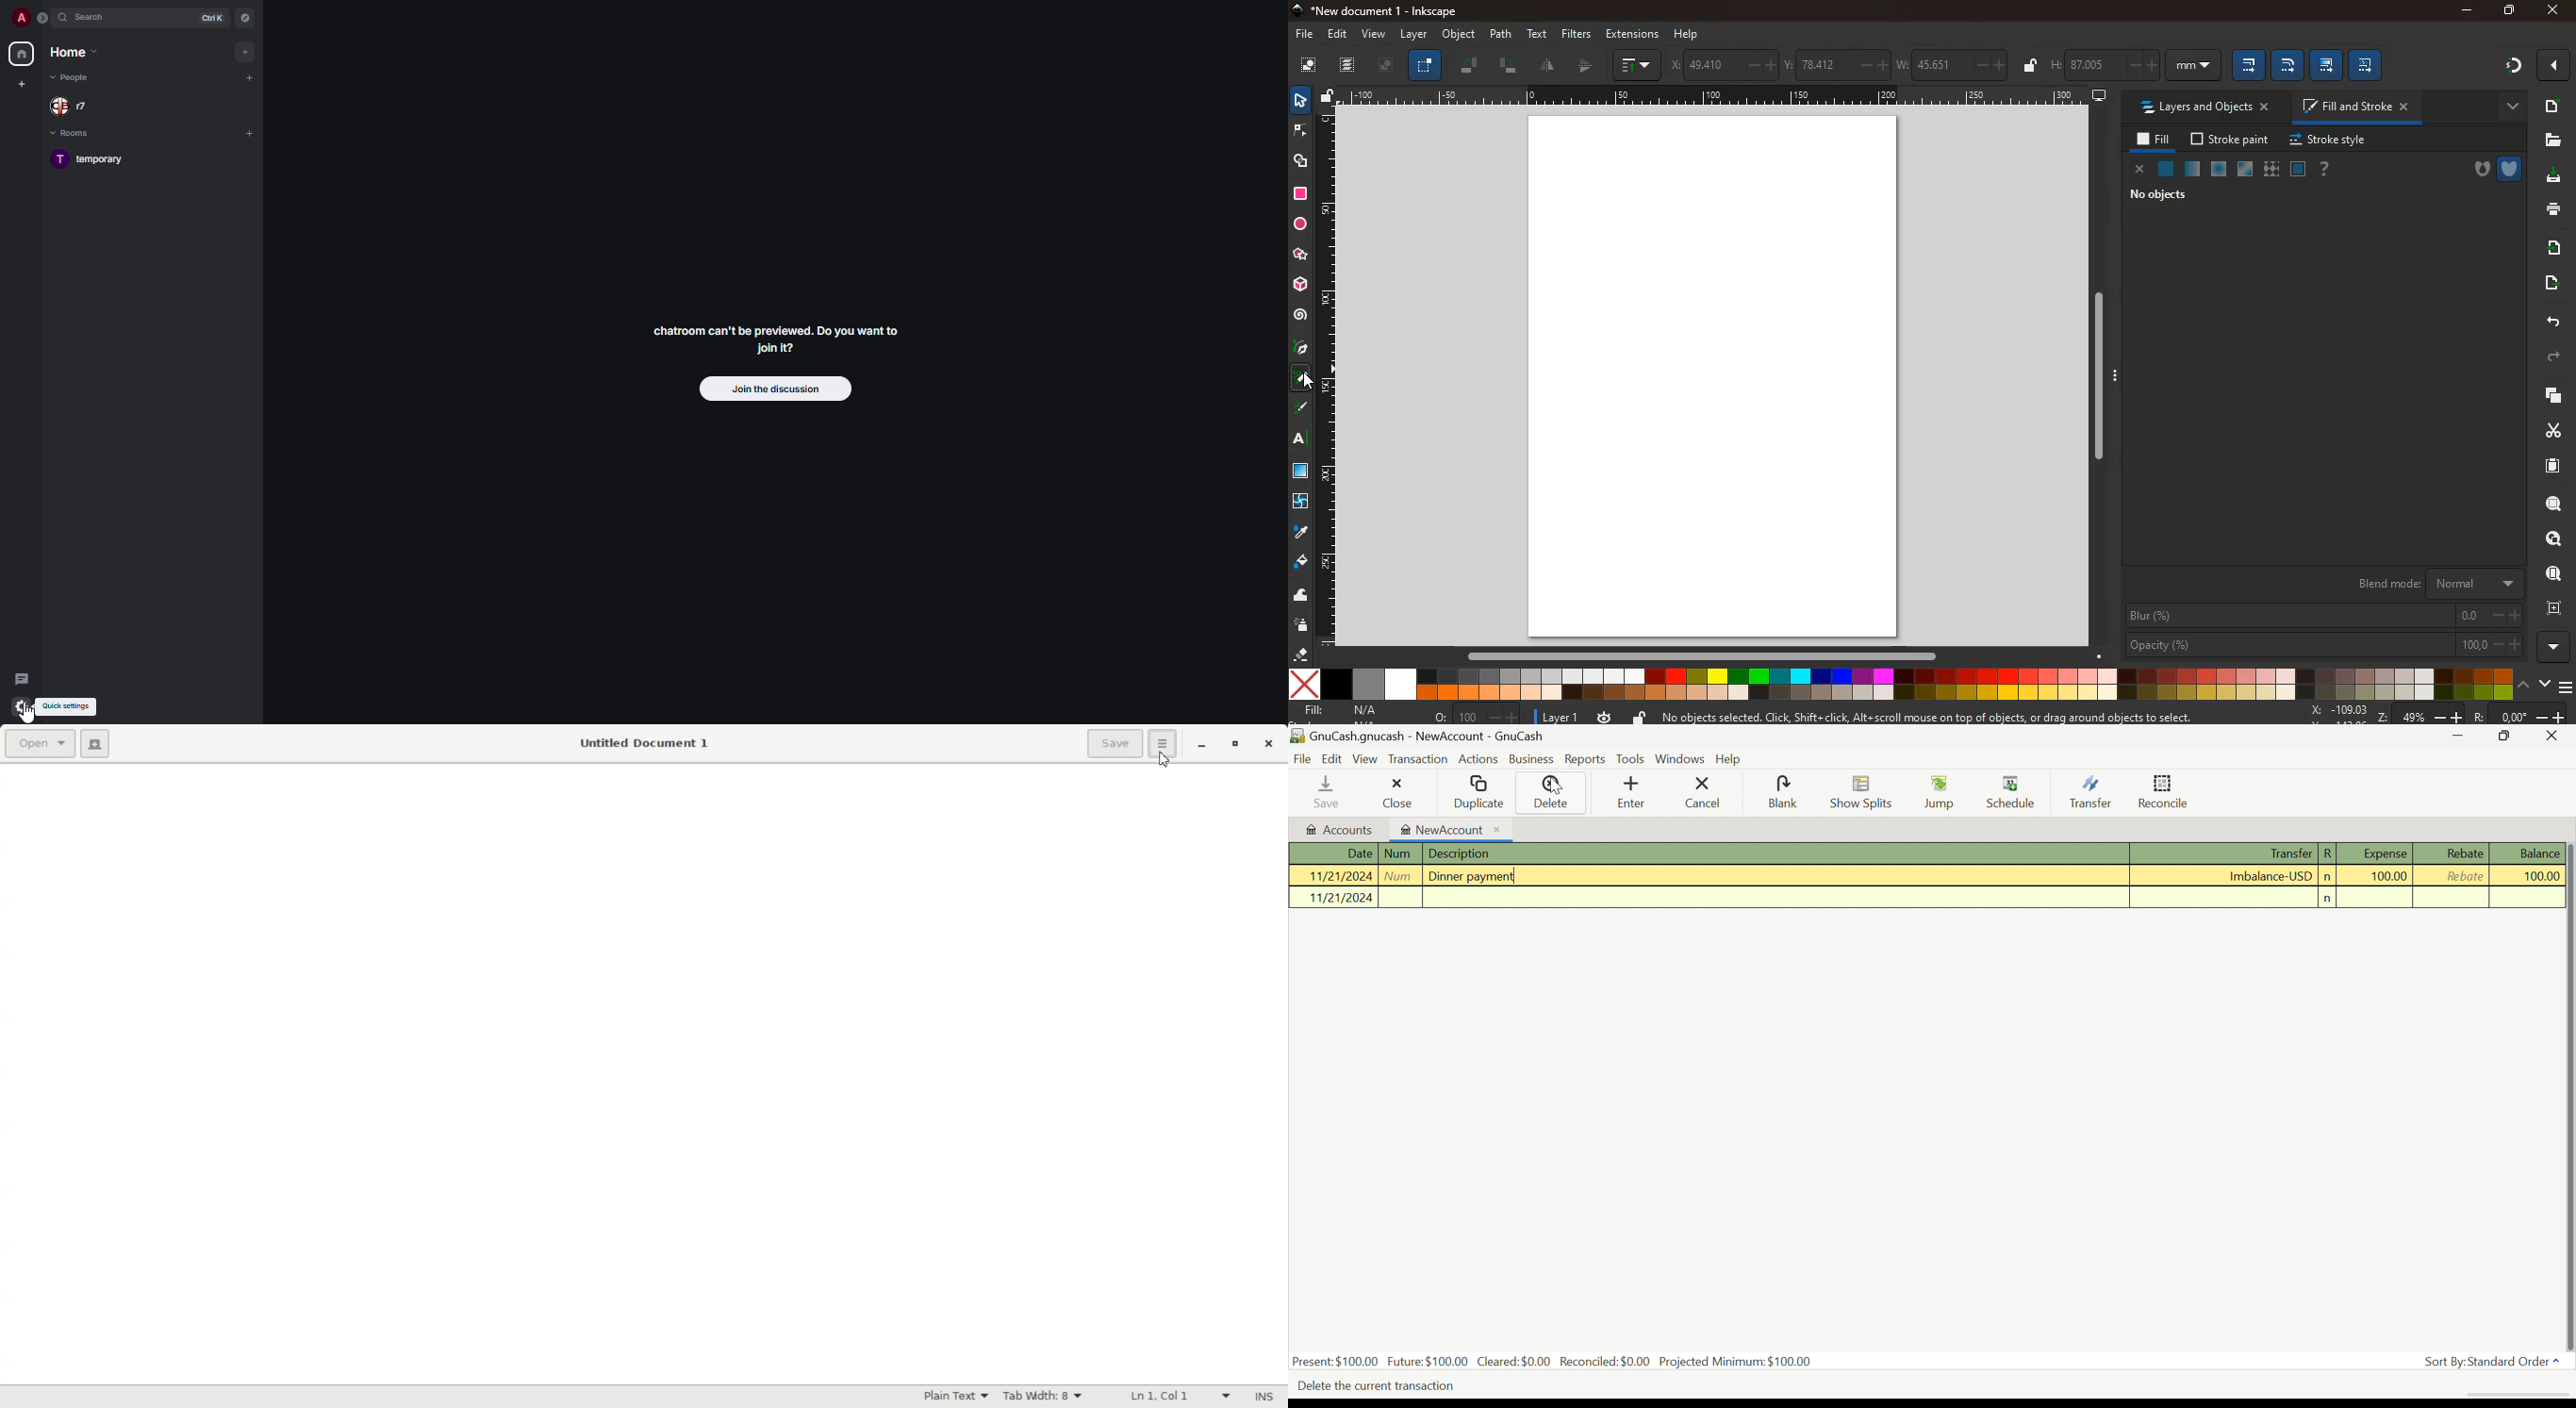  What do you see at coordinates (2220, 170) in the screenshot?
I see `opacity` at bounding box center [2220, 170].